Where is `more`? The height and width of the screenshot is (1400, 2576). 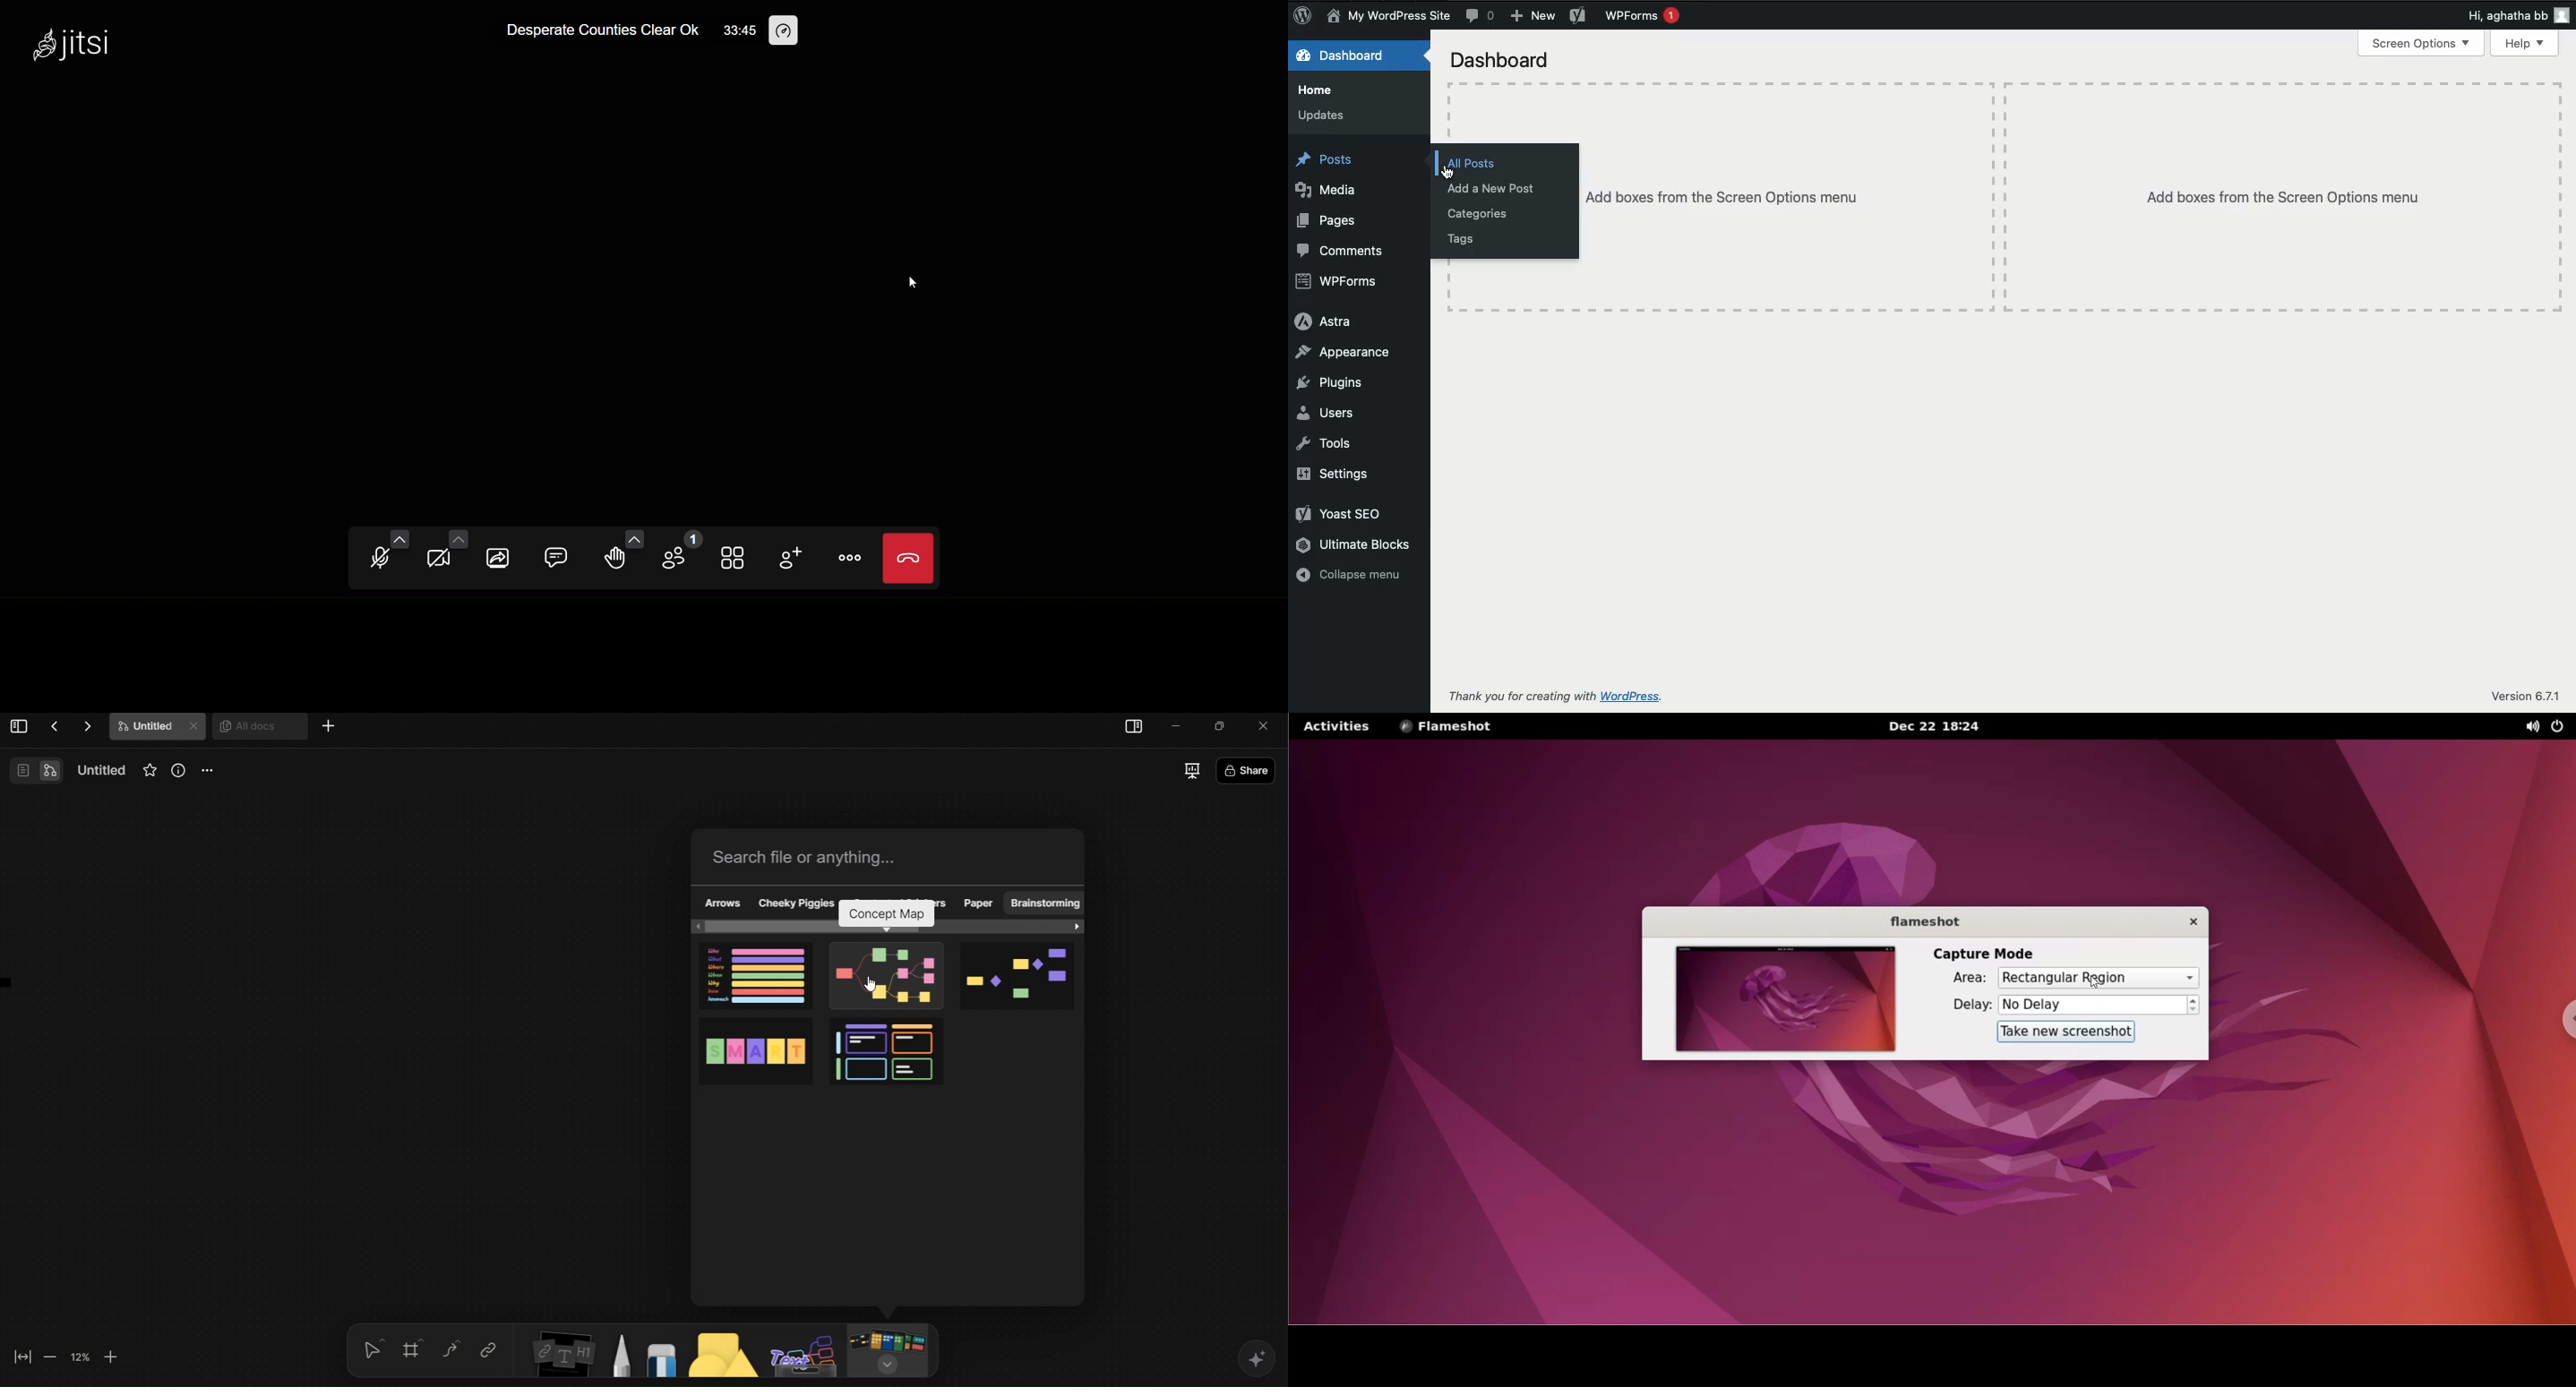
more is located at coordinates (853, 559).